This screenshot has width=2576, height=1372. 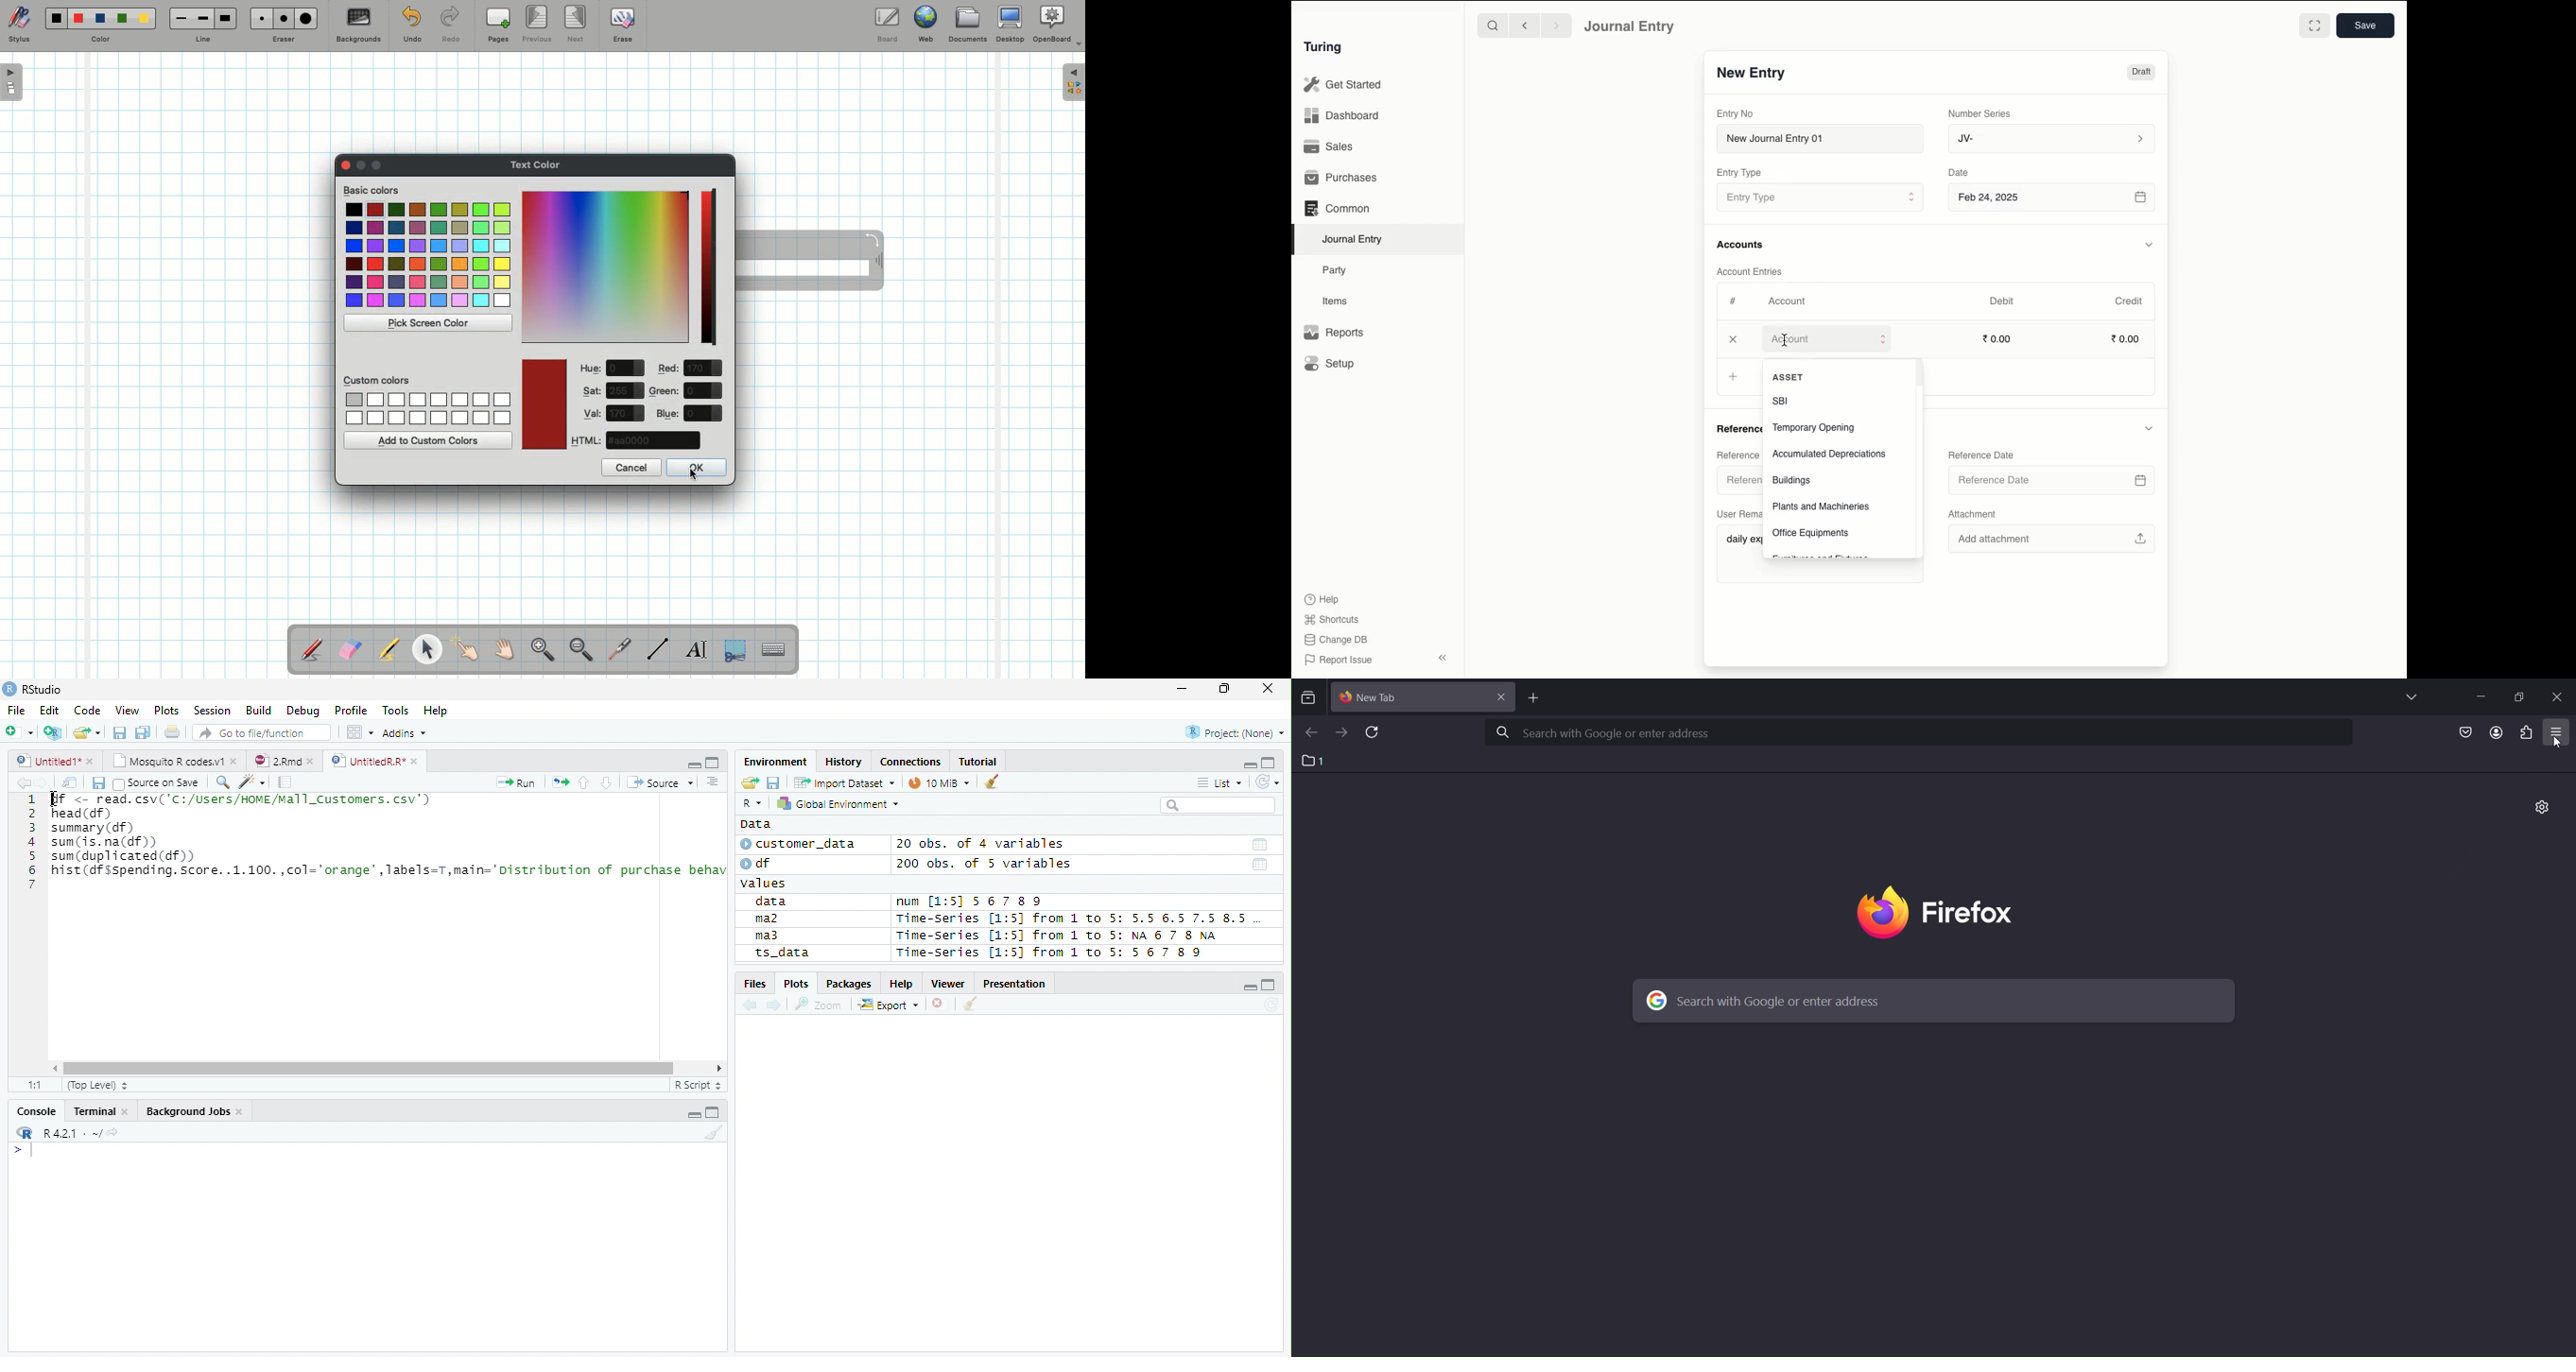 What do you see at coordinates (285, 762) in the screenshot?
I see `2.Rmd` at bounding box center [285, 762].